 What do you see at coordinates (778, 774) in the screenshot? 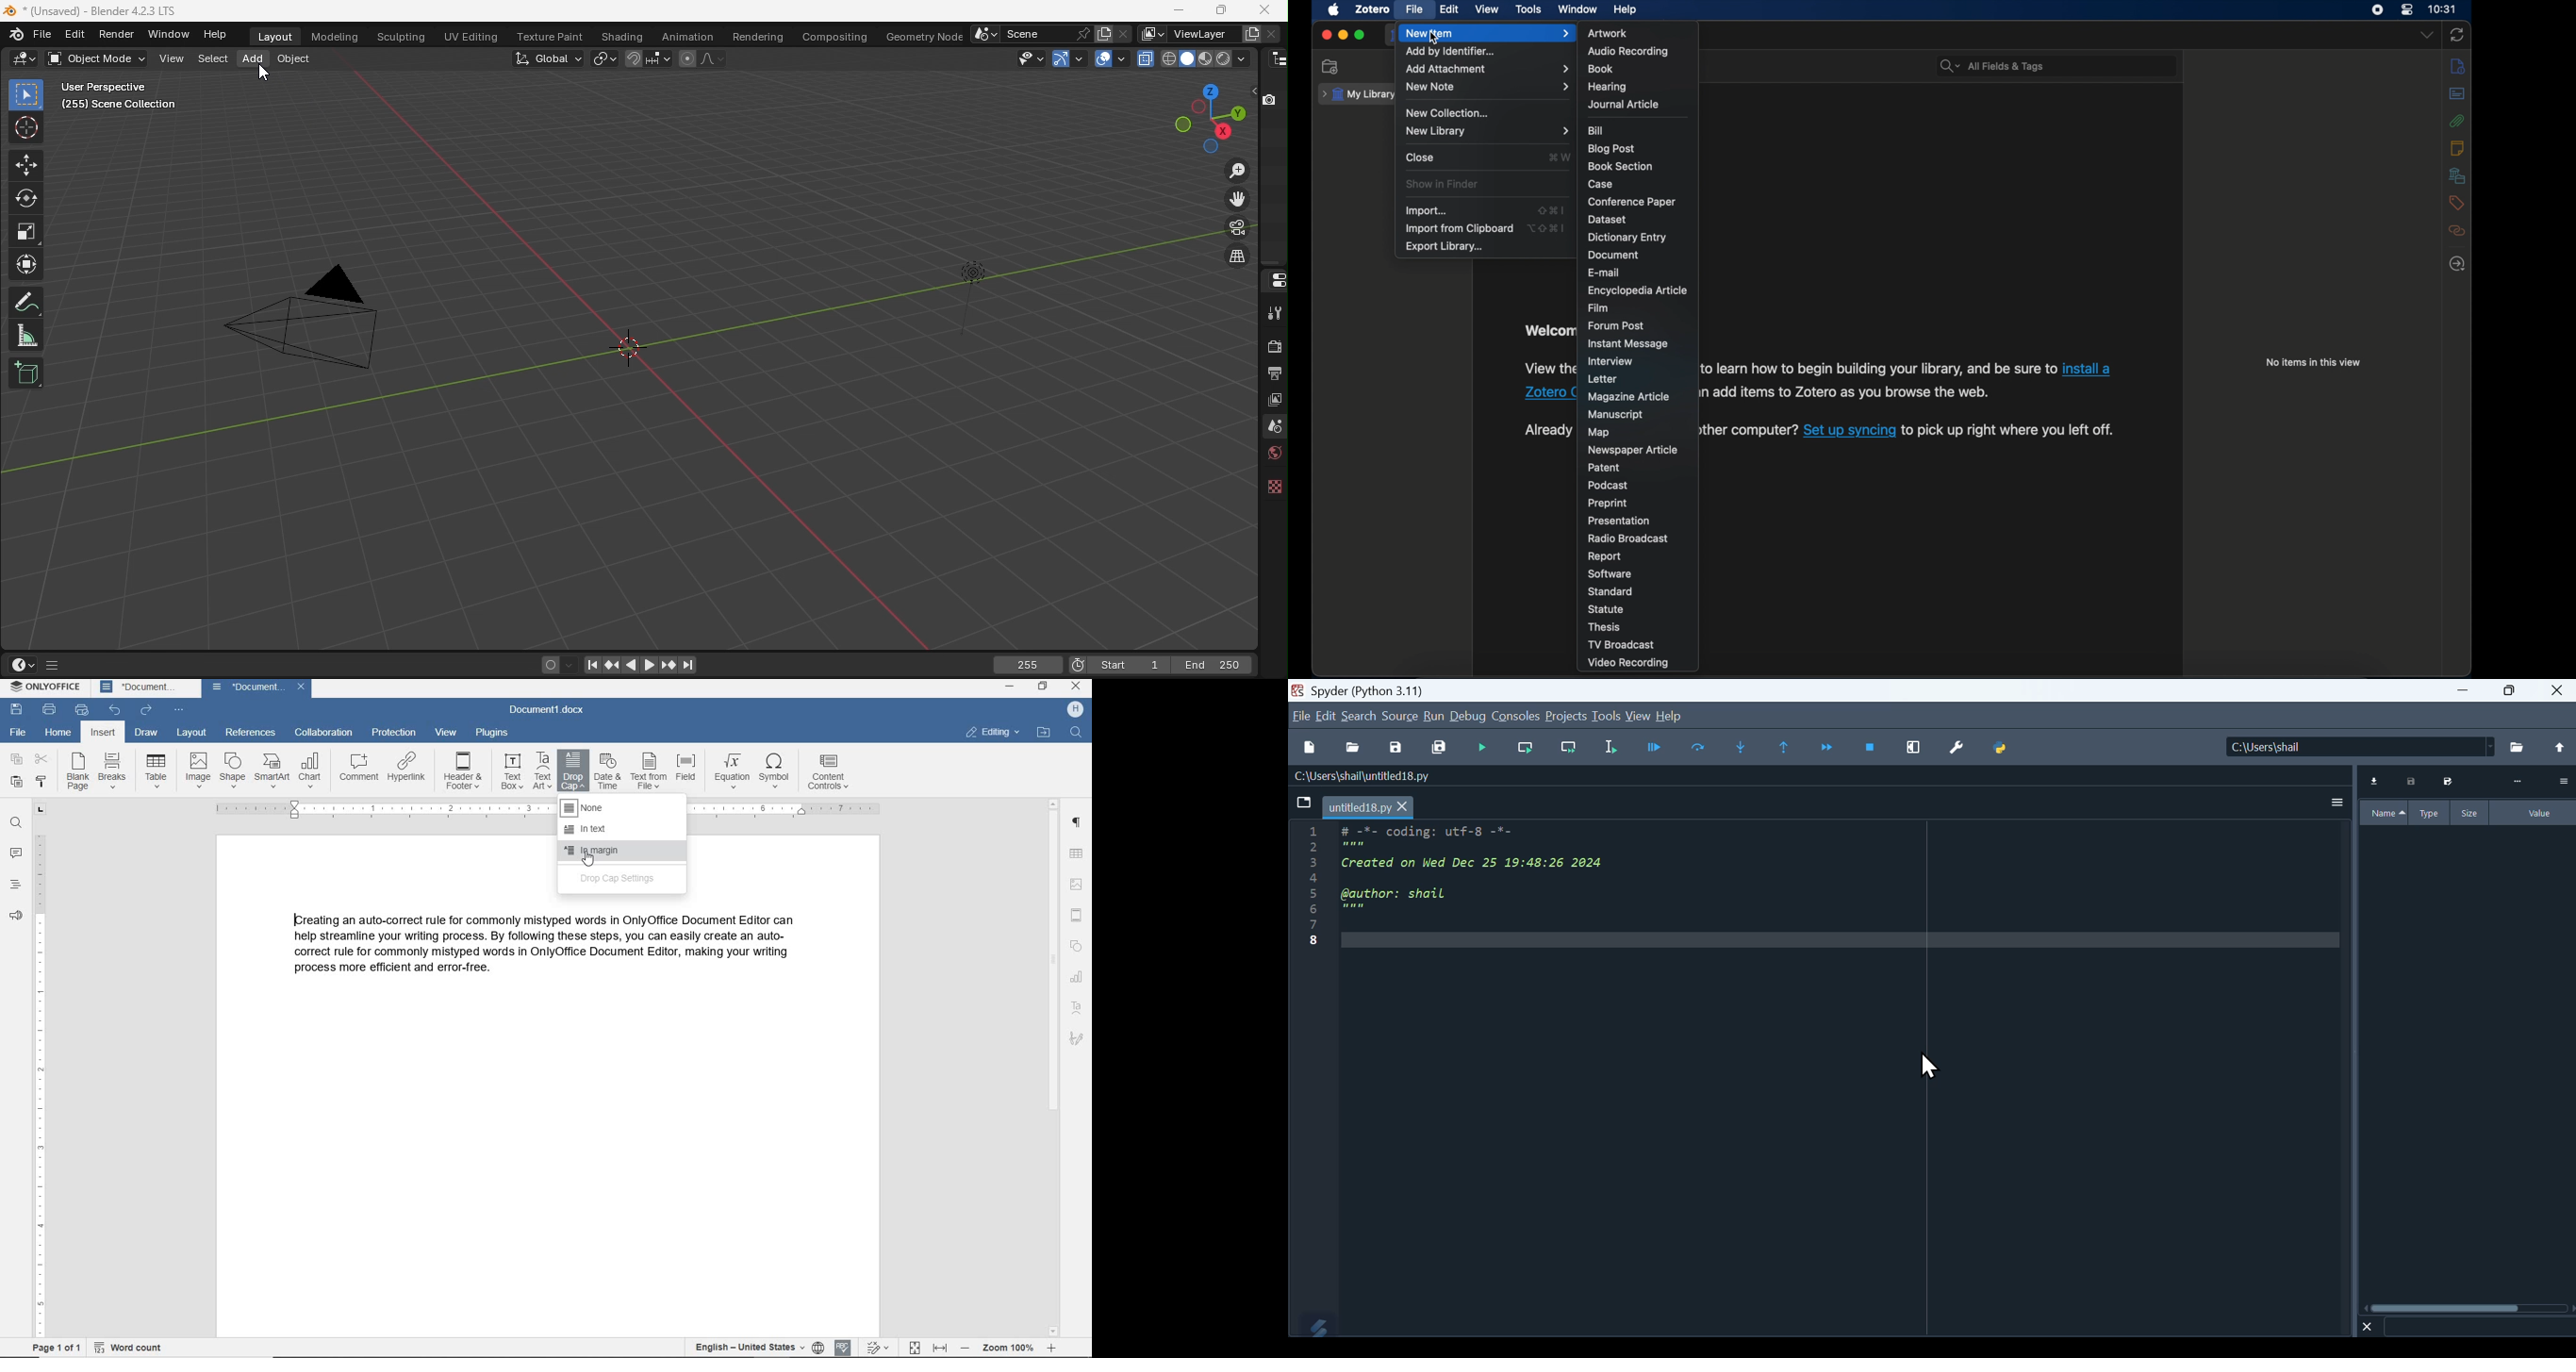
I see `symbol` at bounding box center [778, 774].